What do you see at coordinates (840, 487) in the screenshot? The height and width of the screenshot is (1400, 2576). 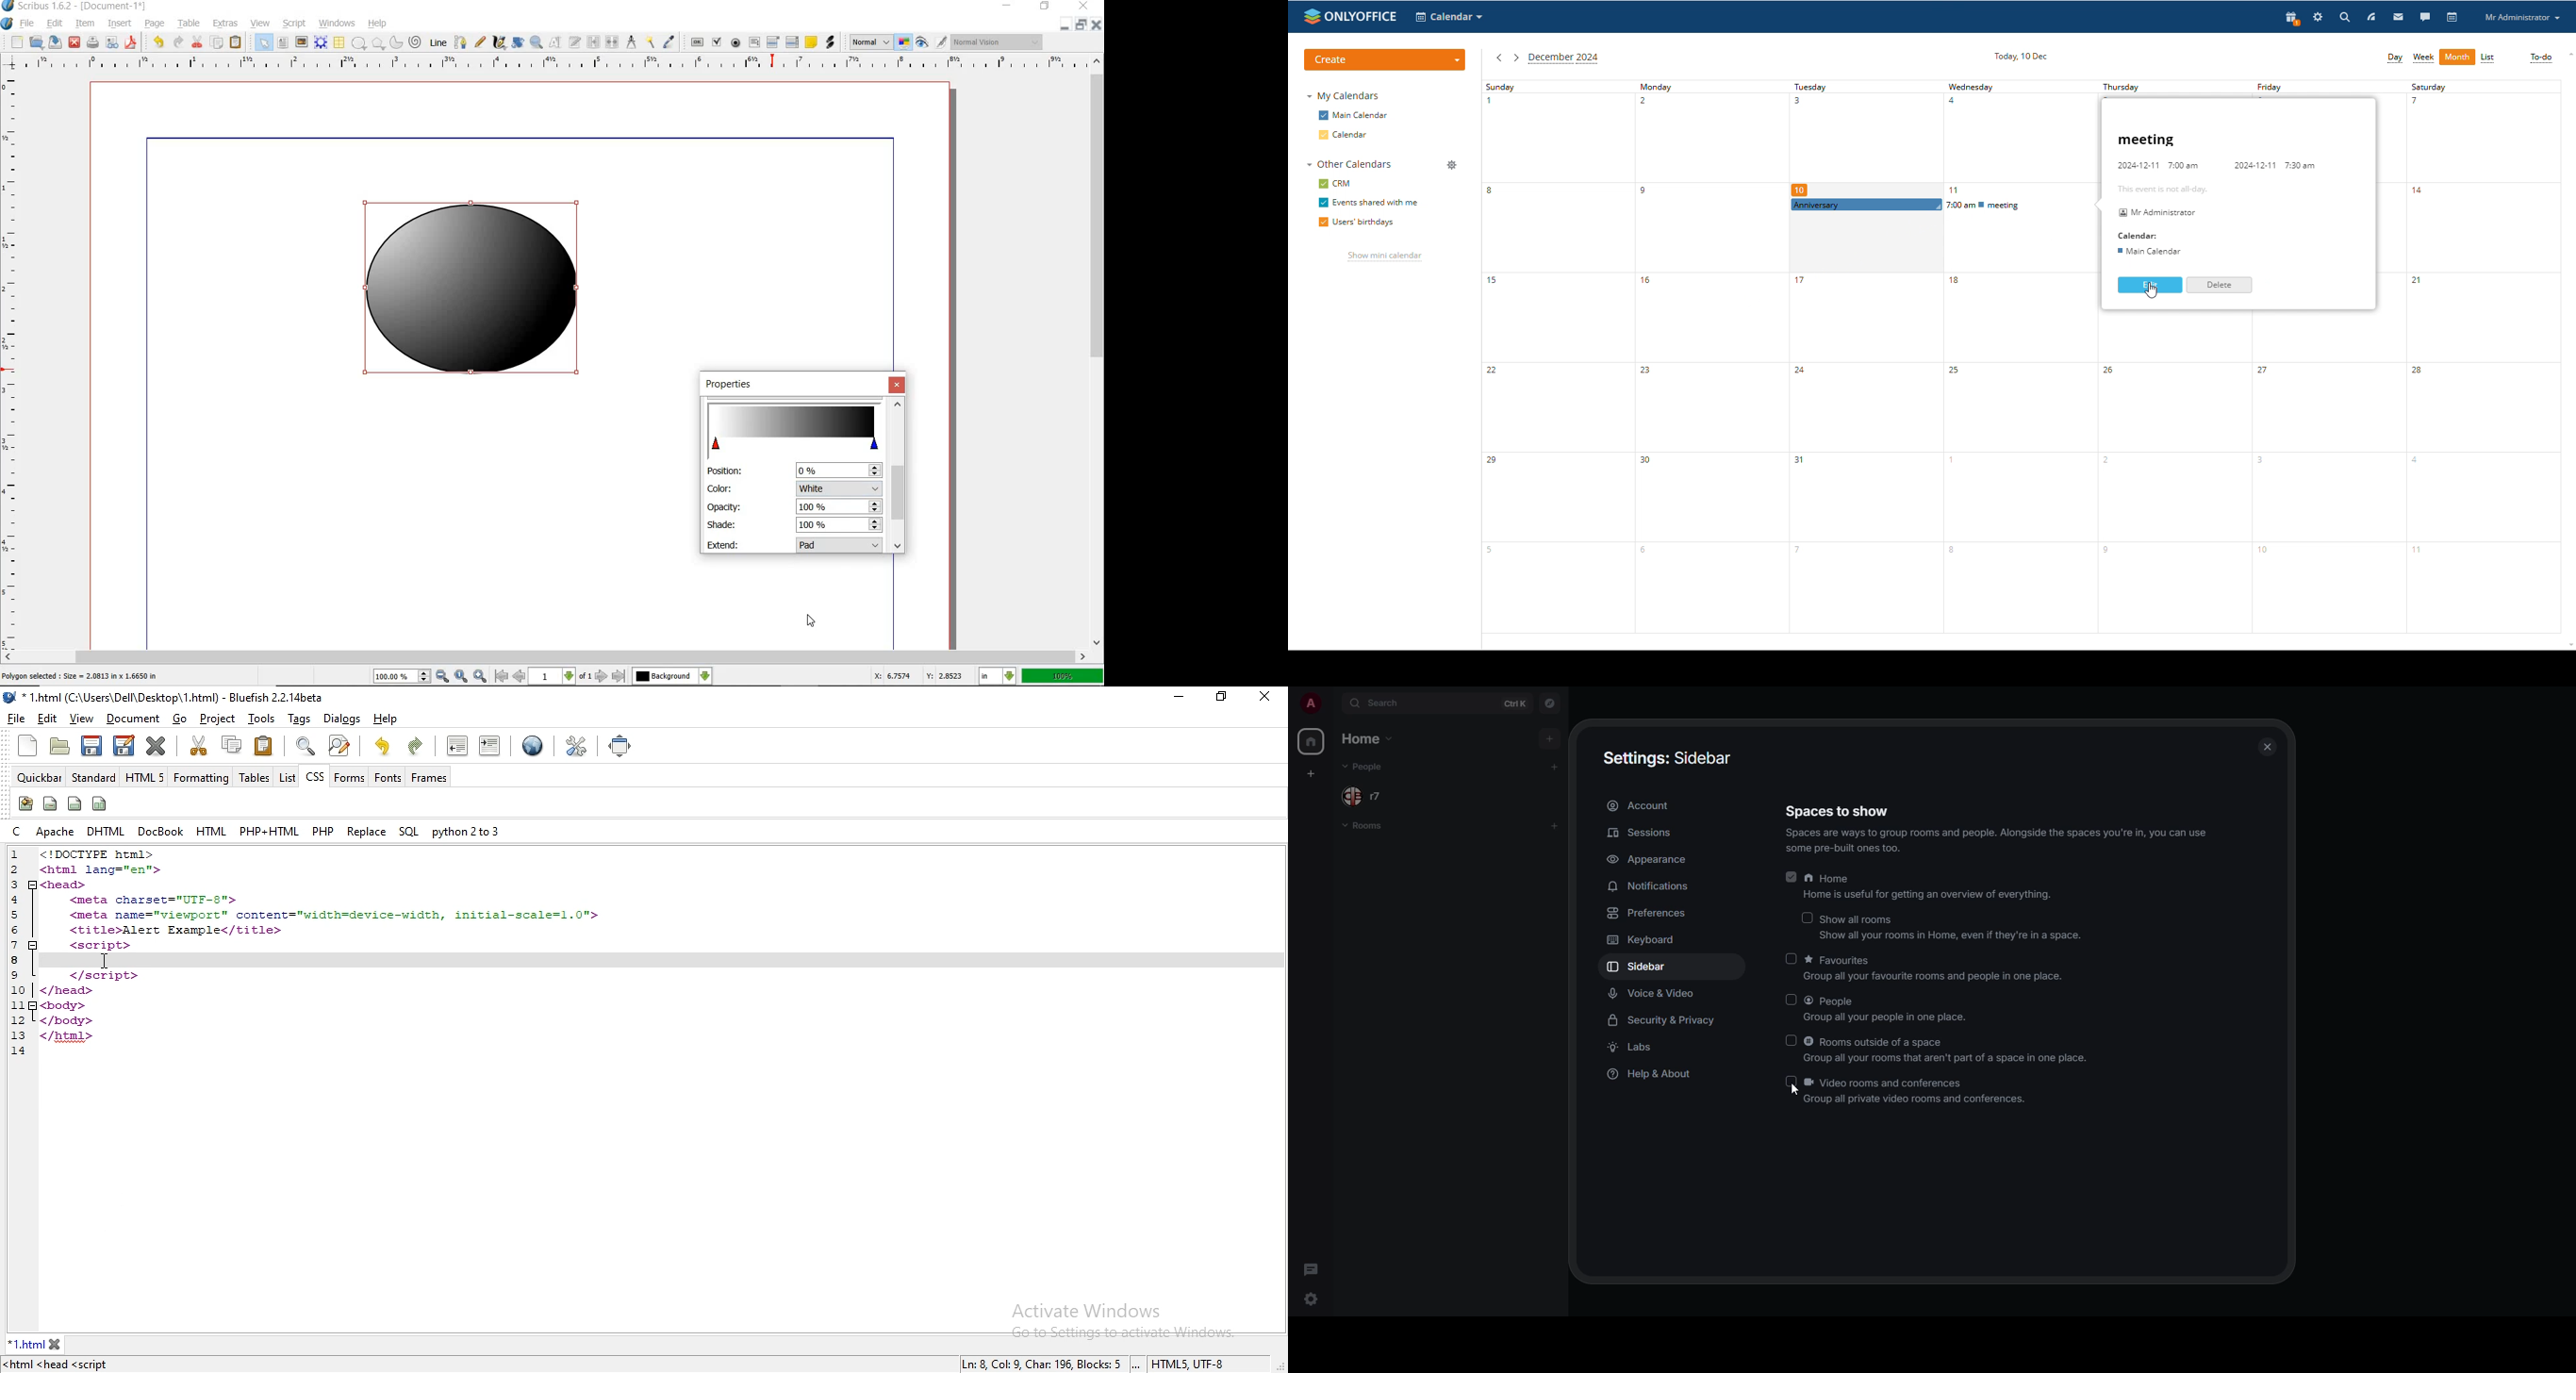 I see `color` at bounding box center [840, 487].